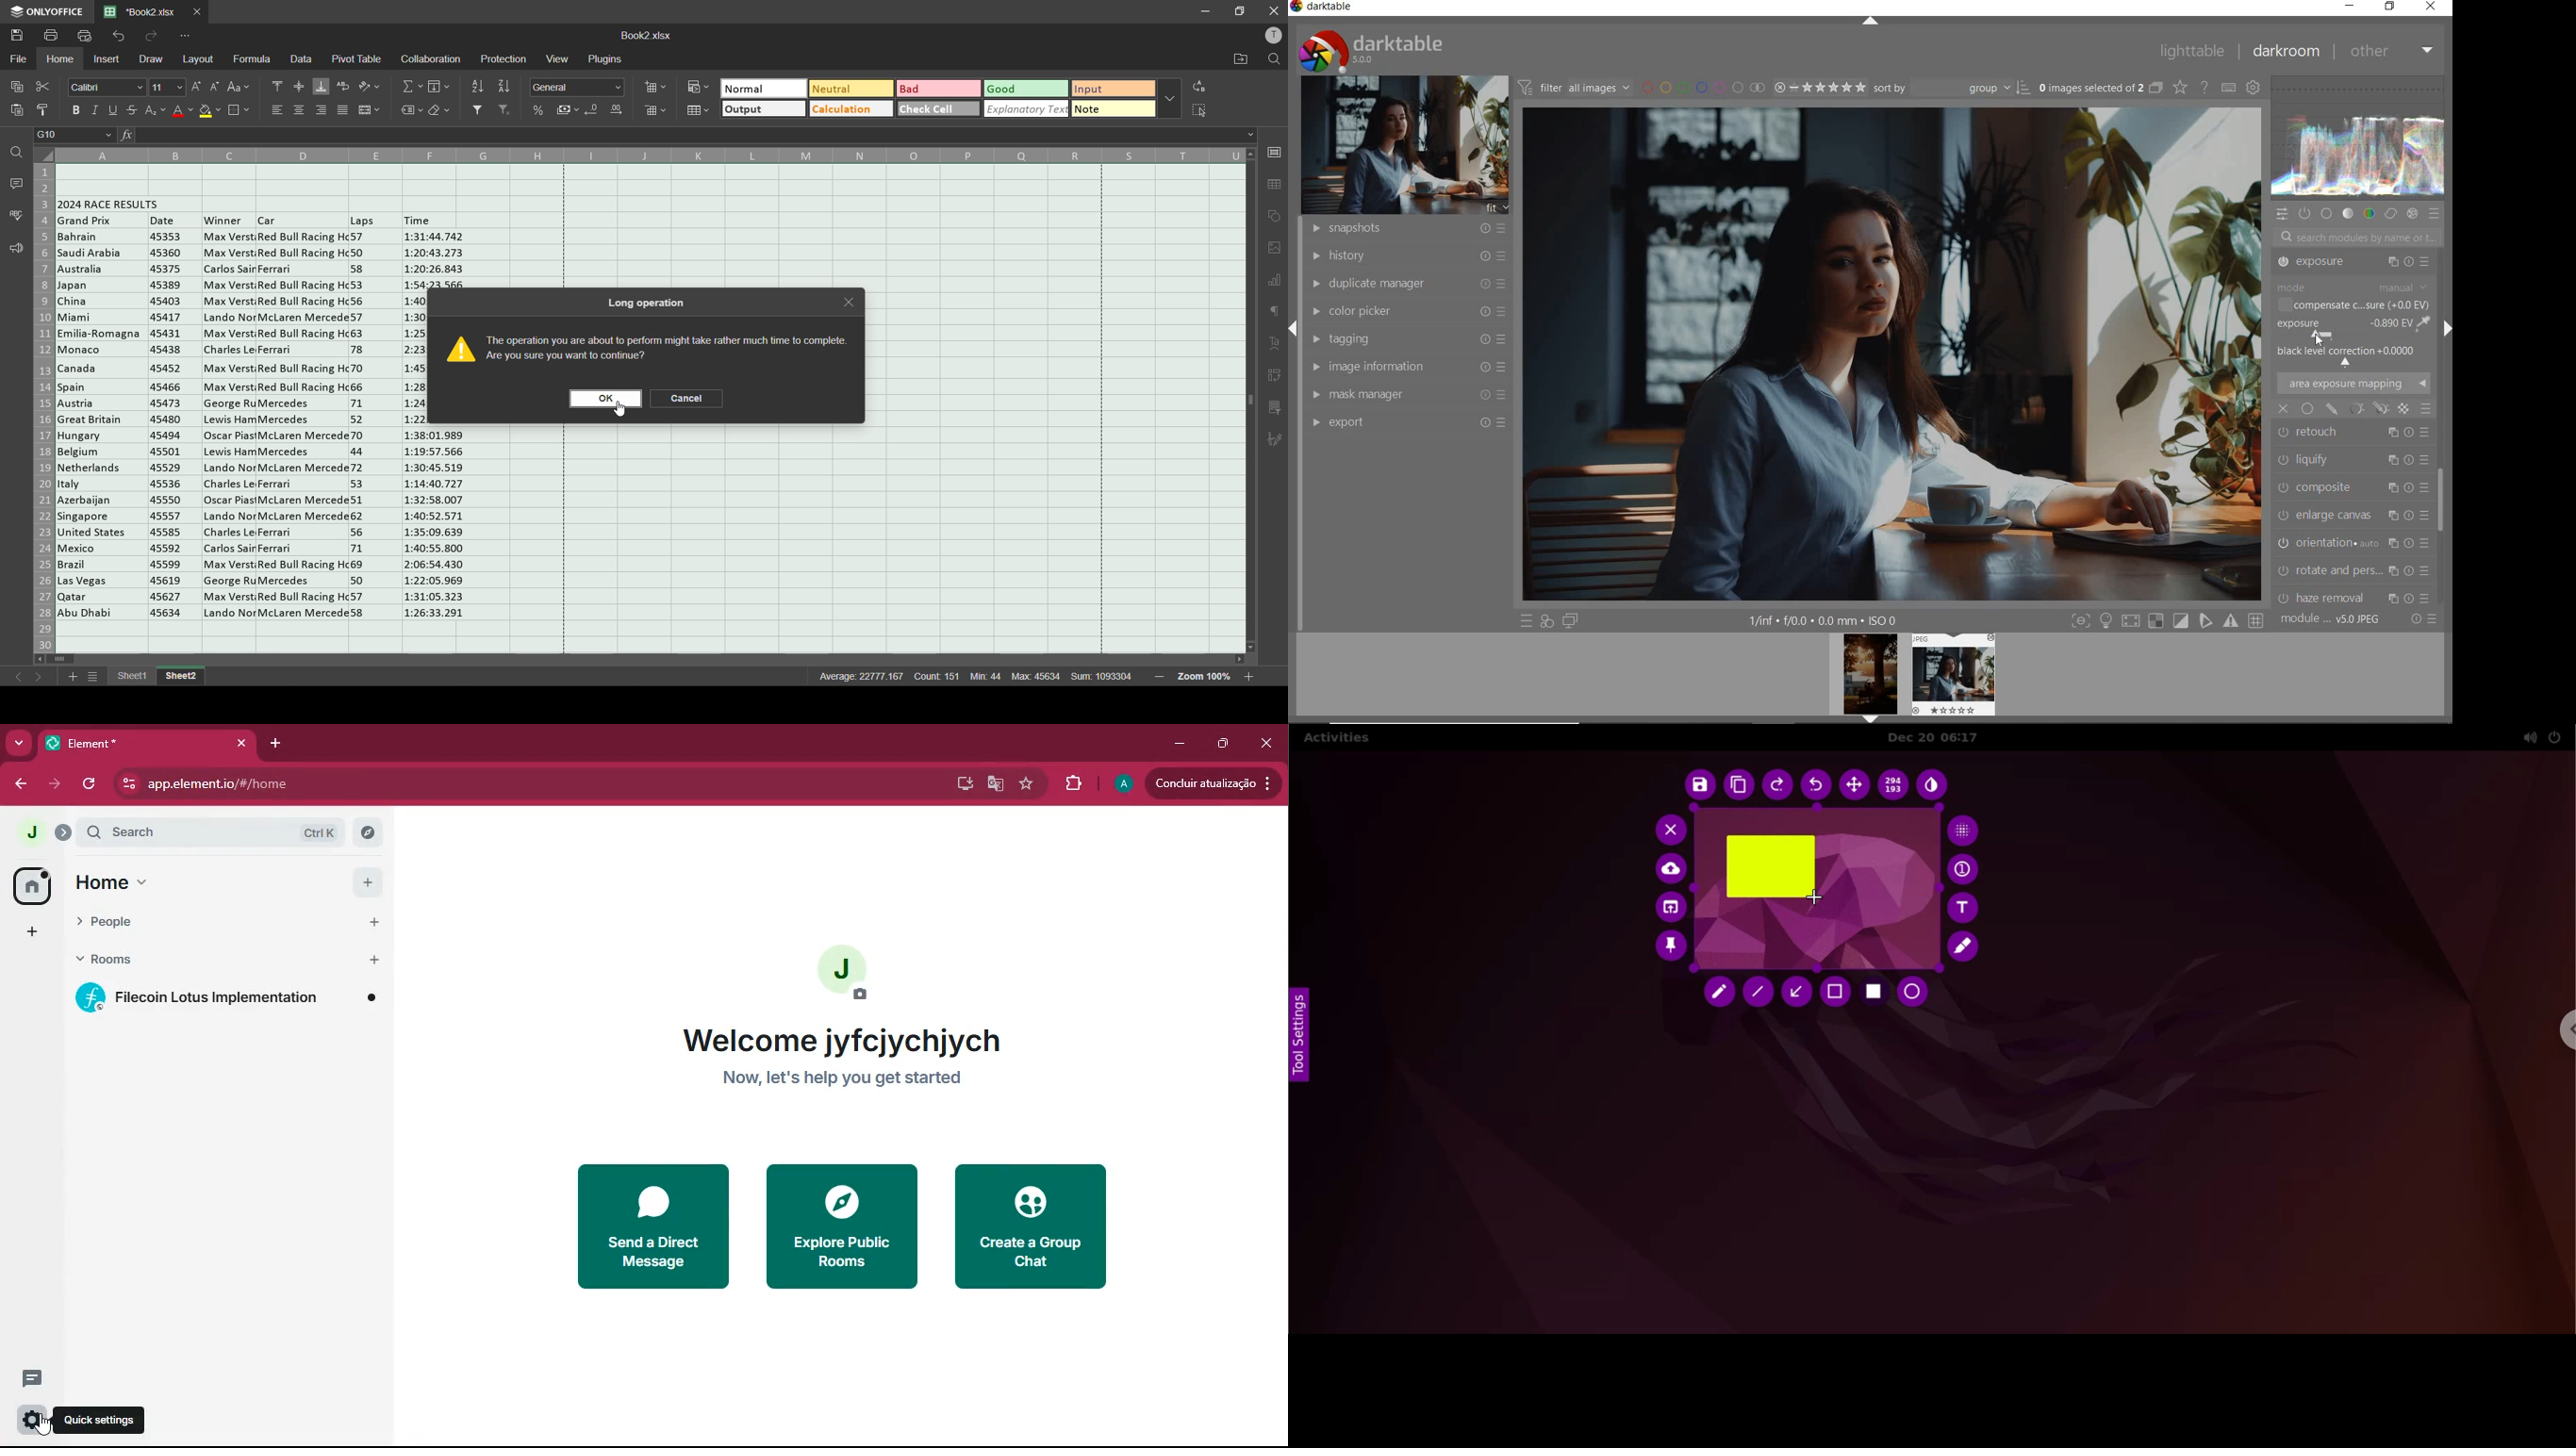 This screenshot has height=1456, width=2576. Describe the element at coordinates (1406, 394) in the screenshot. I see `MASK MANAGER` at that location.